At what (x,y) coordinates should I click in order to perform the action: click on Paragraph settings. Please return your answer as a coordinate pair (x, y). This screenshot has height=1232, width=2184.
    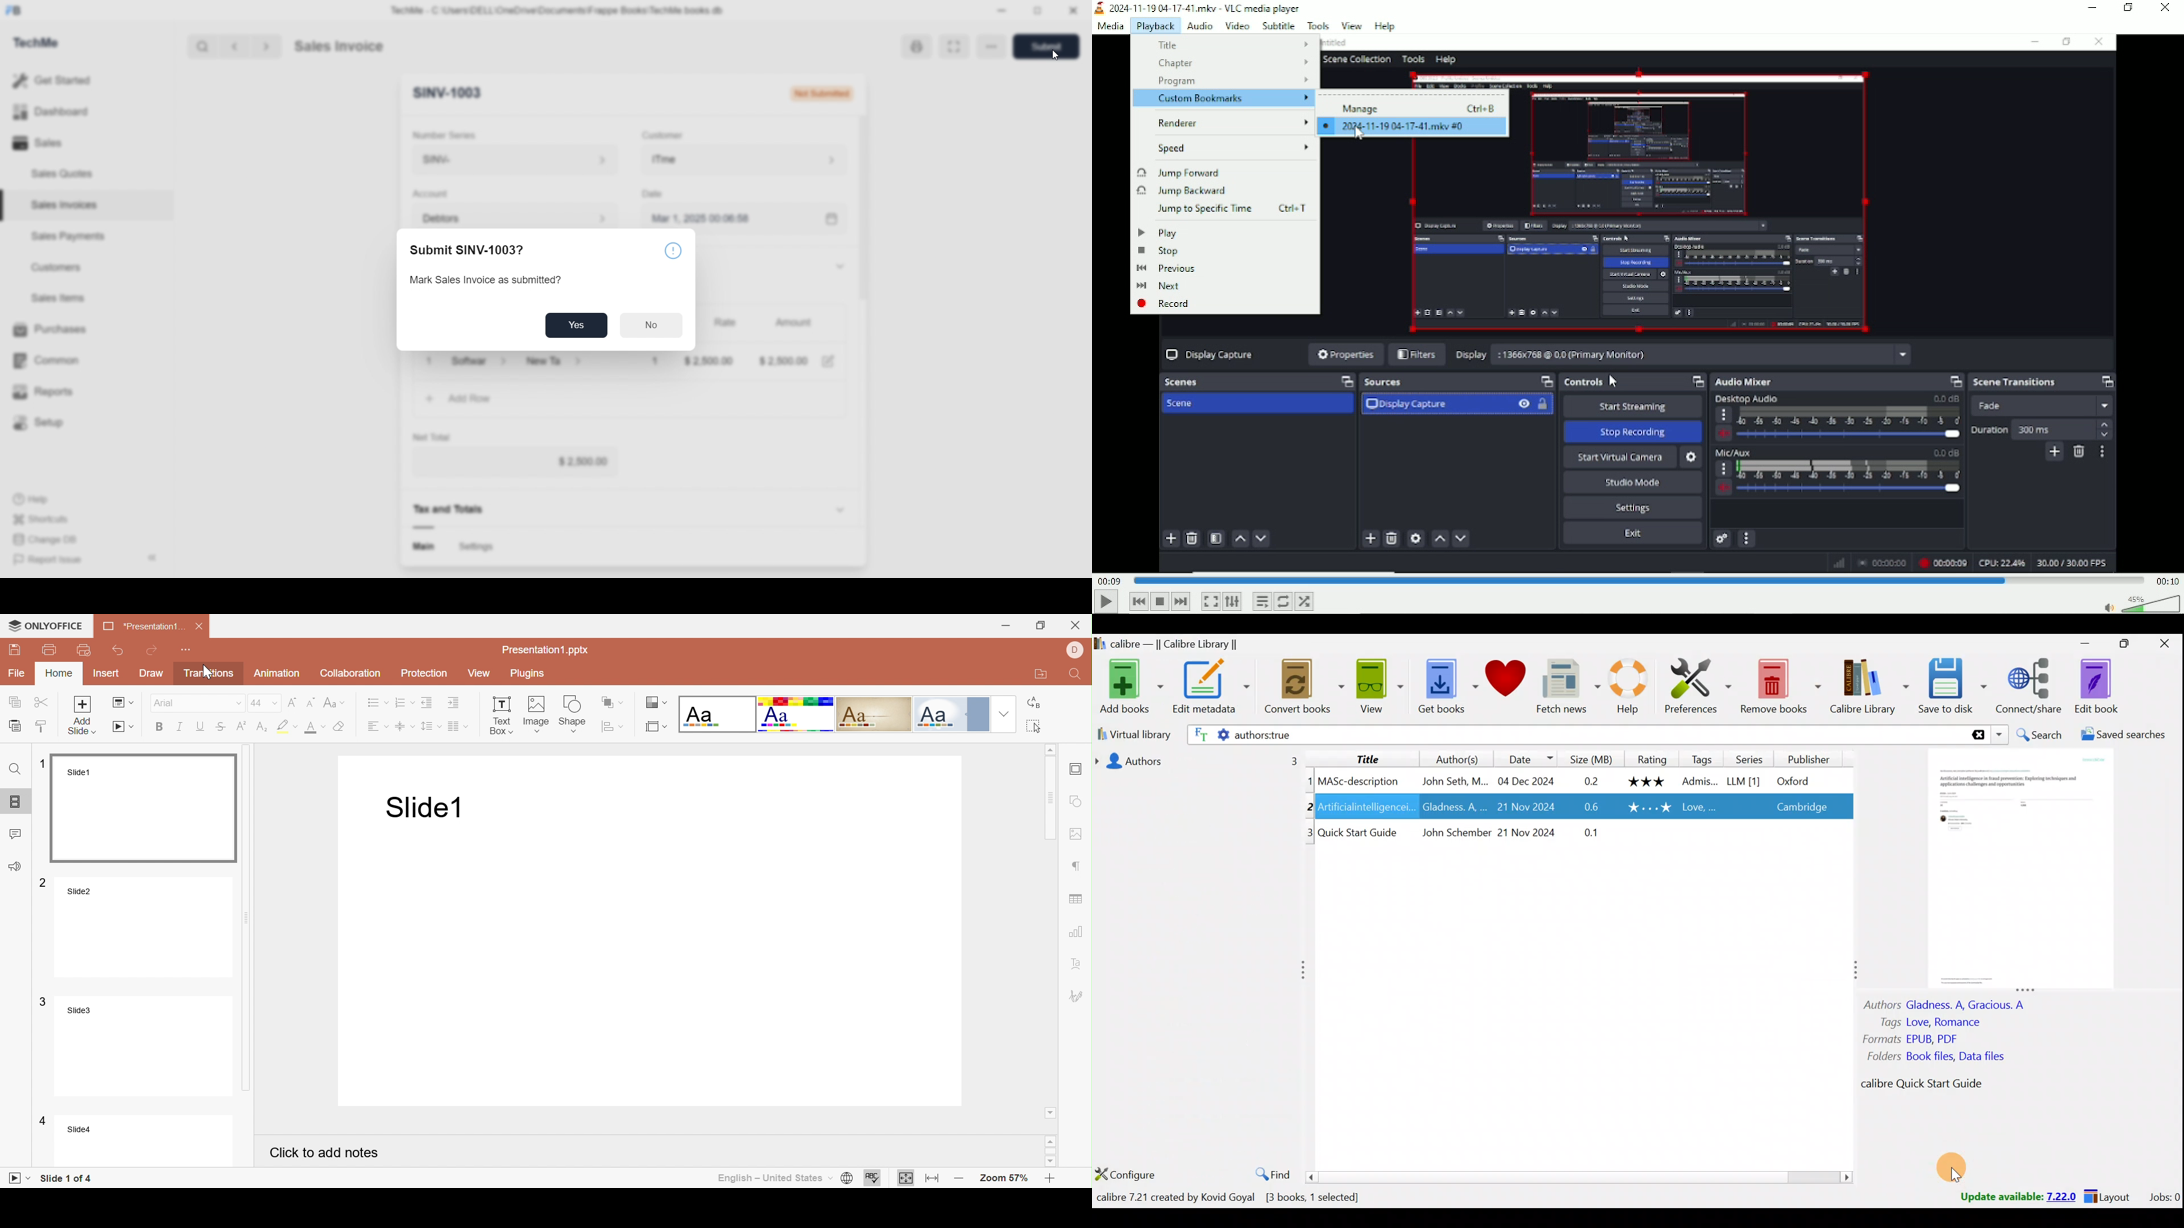
    Looking at the image, I should click on (1081, 867).